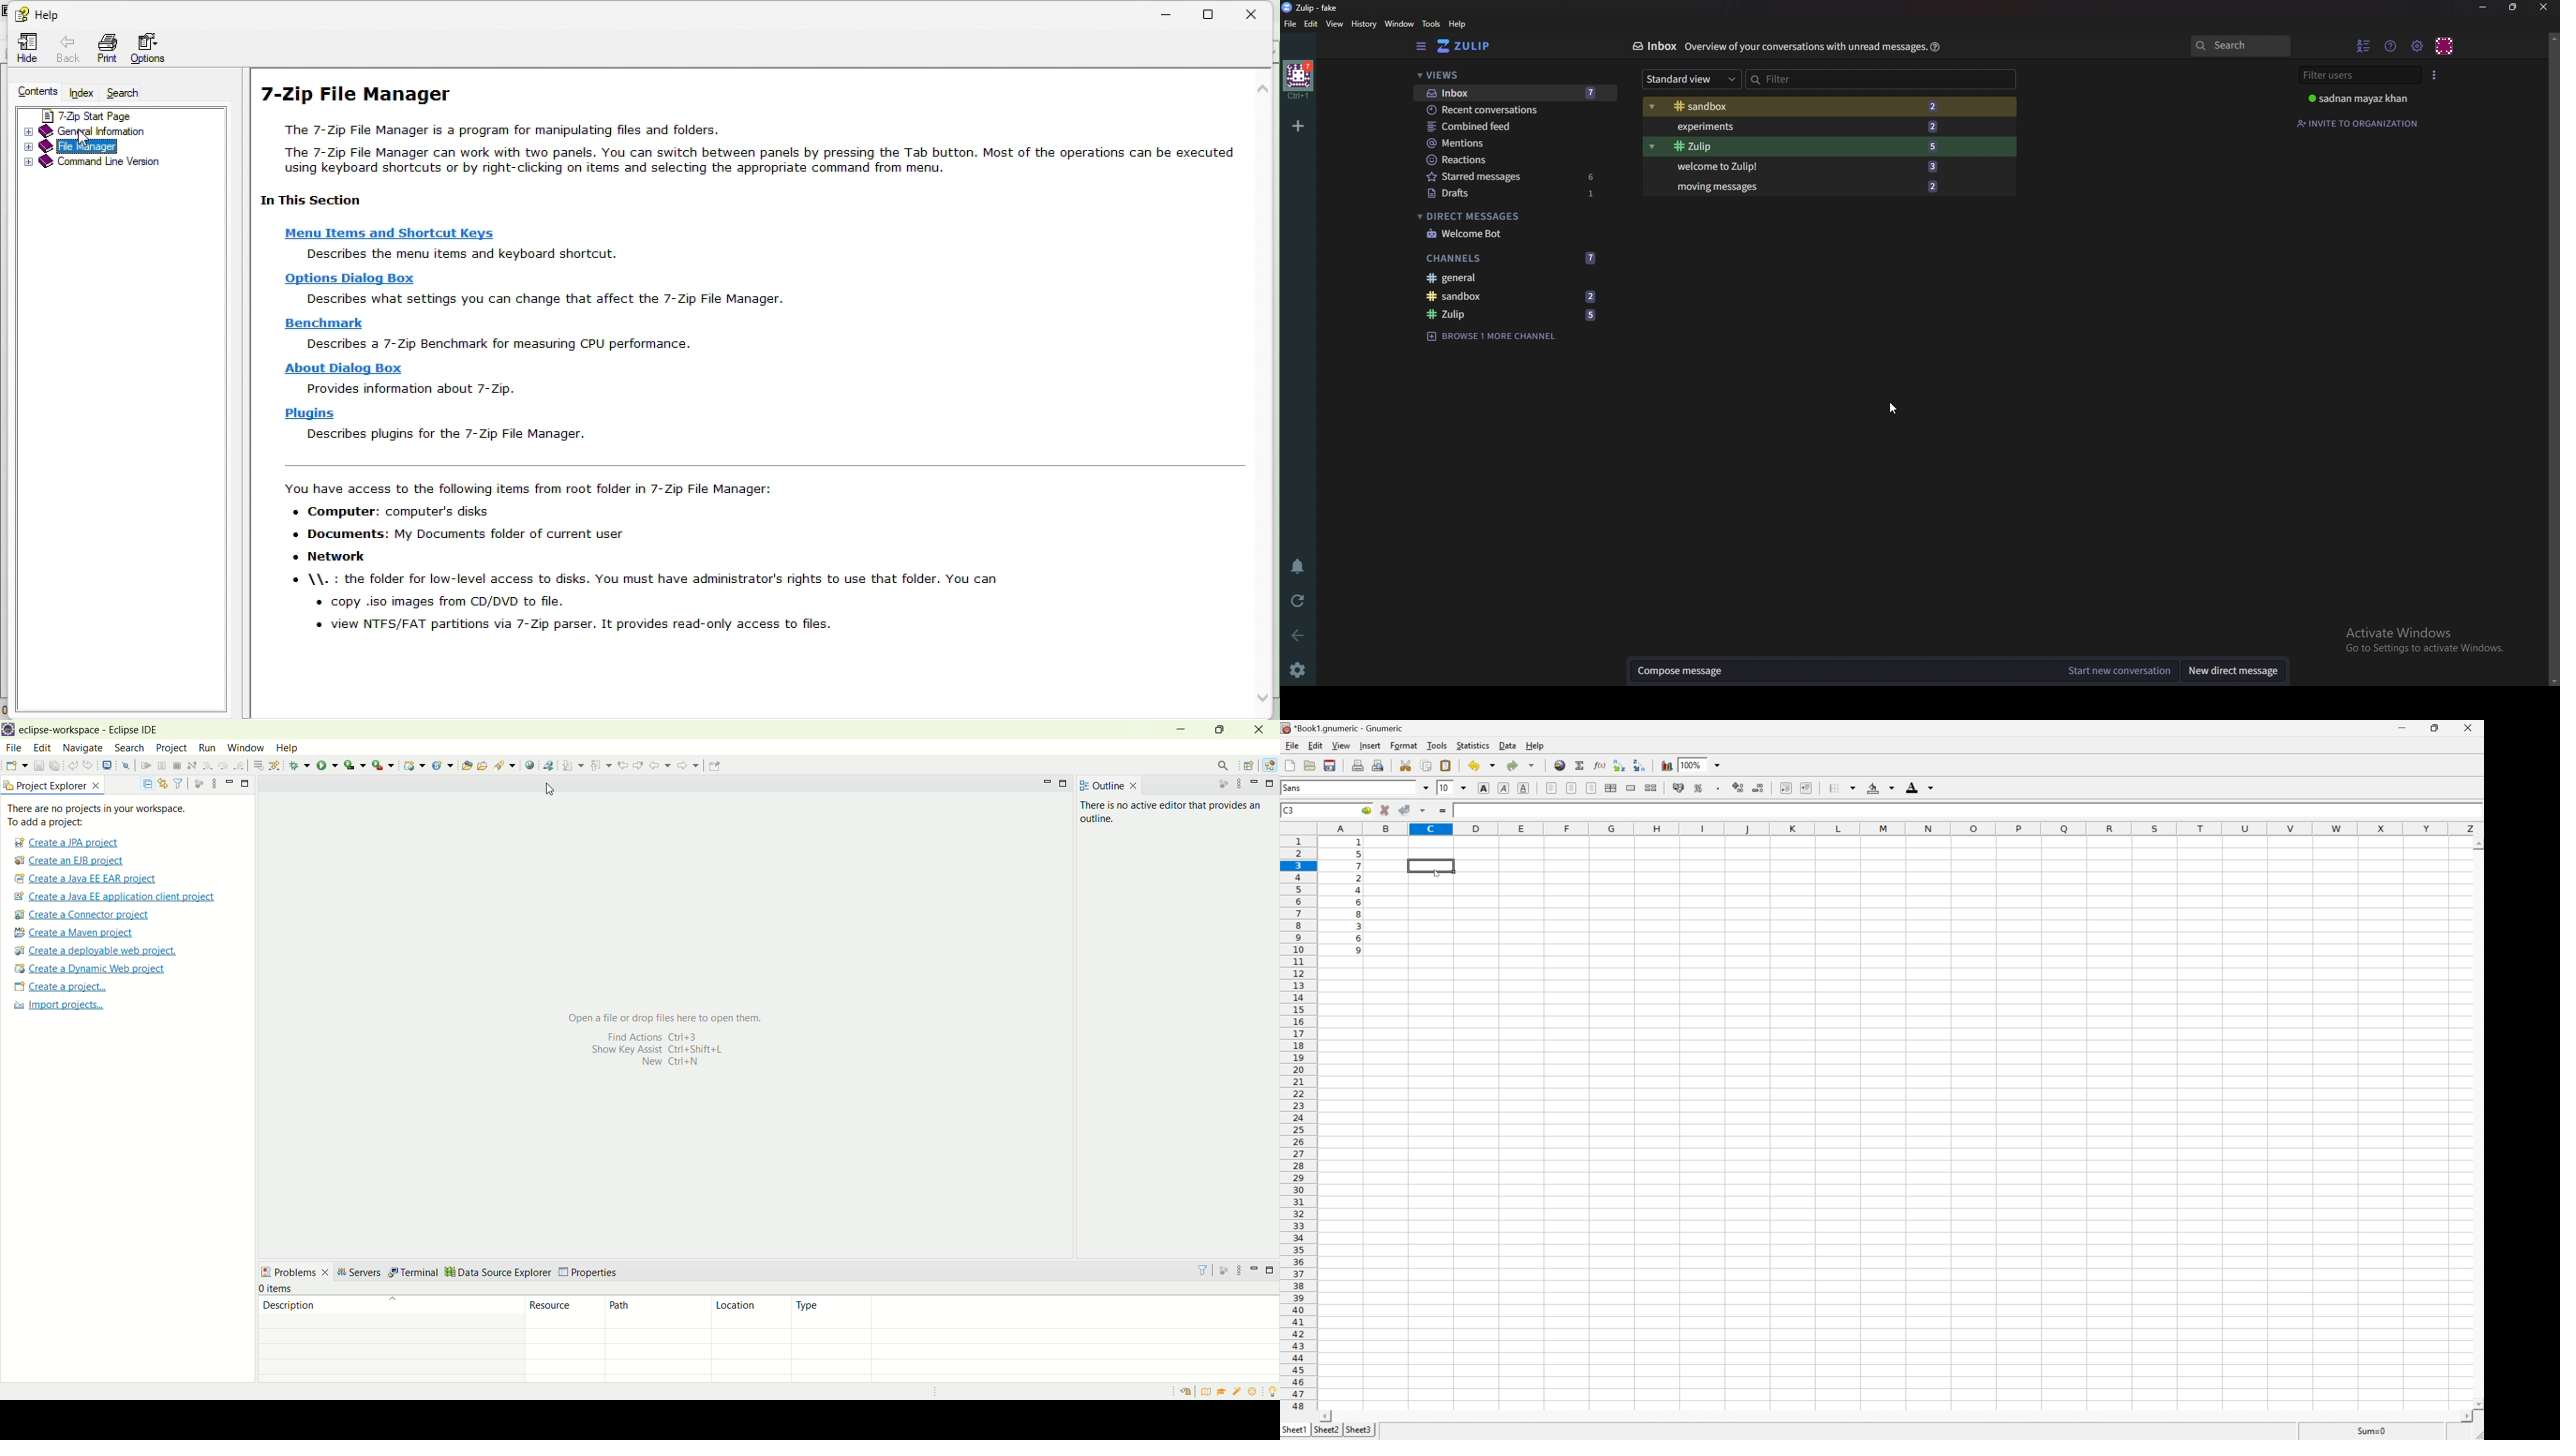 Image resolution: width=2576 pixels, height=1456 pixels. Describe the element at coordinates (2365, 46) in the screenshot. I see `Hide user list` at that location.